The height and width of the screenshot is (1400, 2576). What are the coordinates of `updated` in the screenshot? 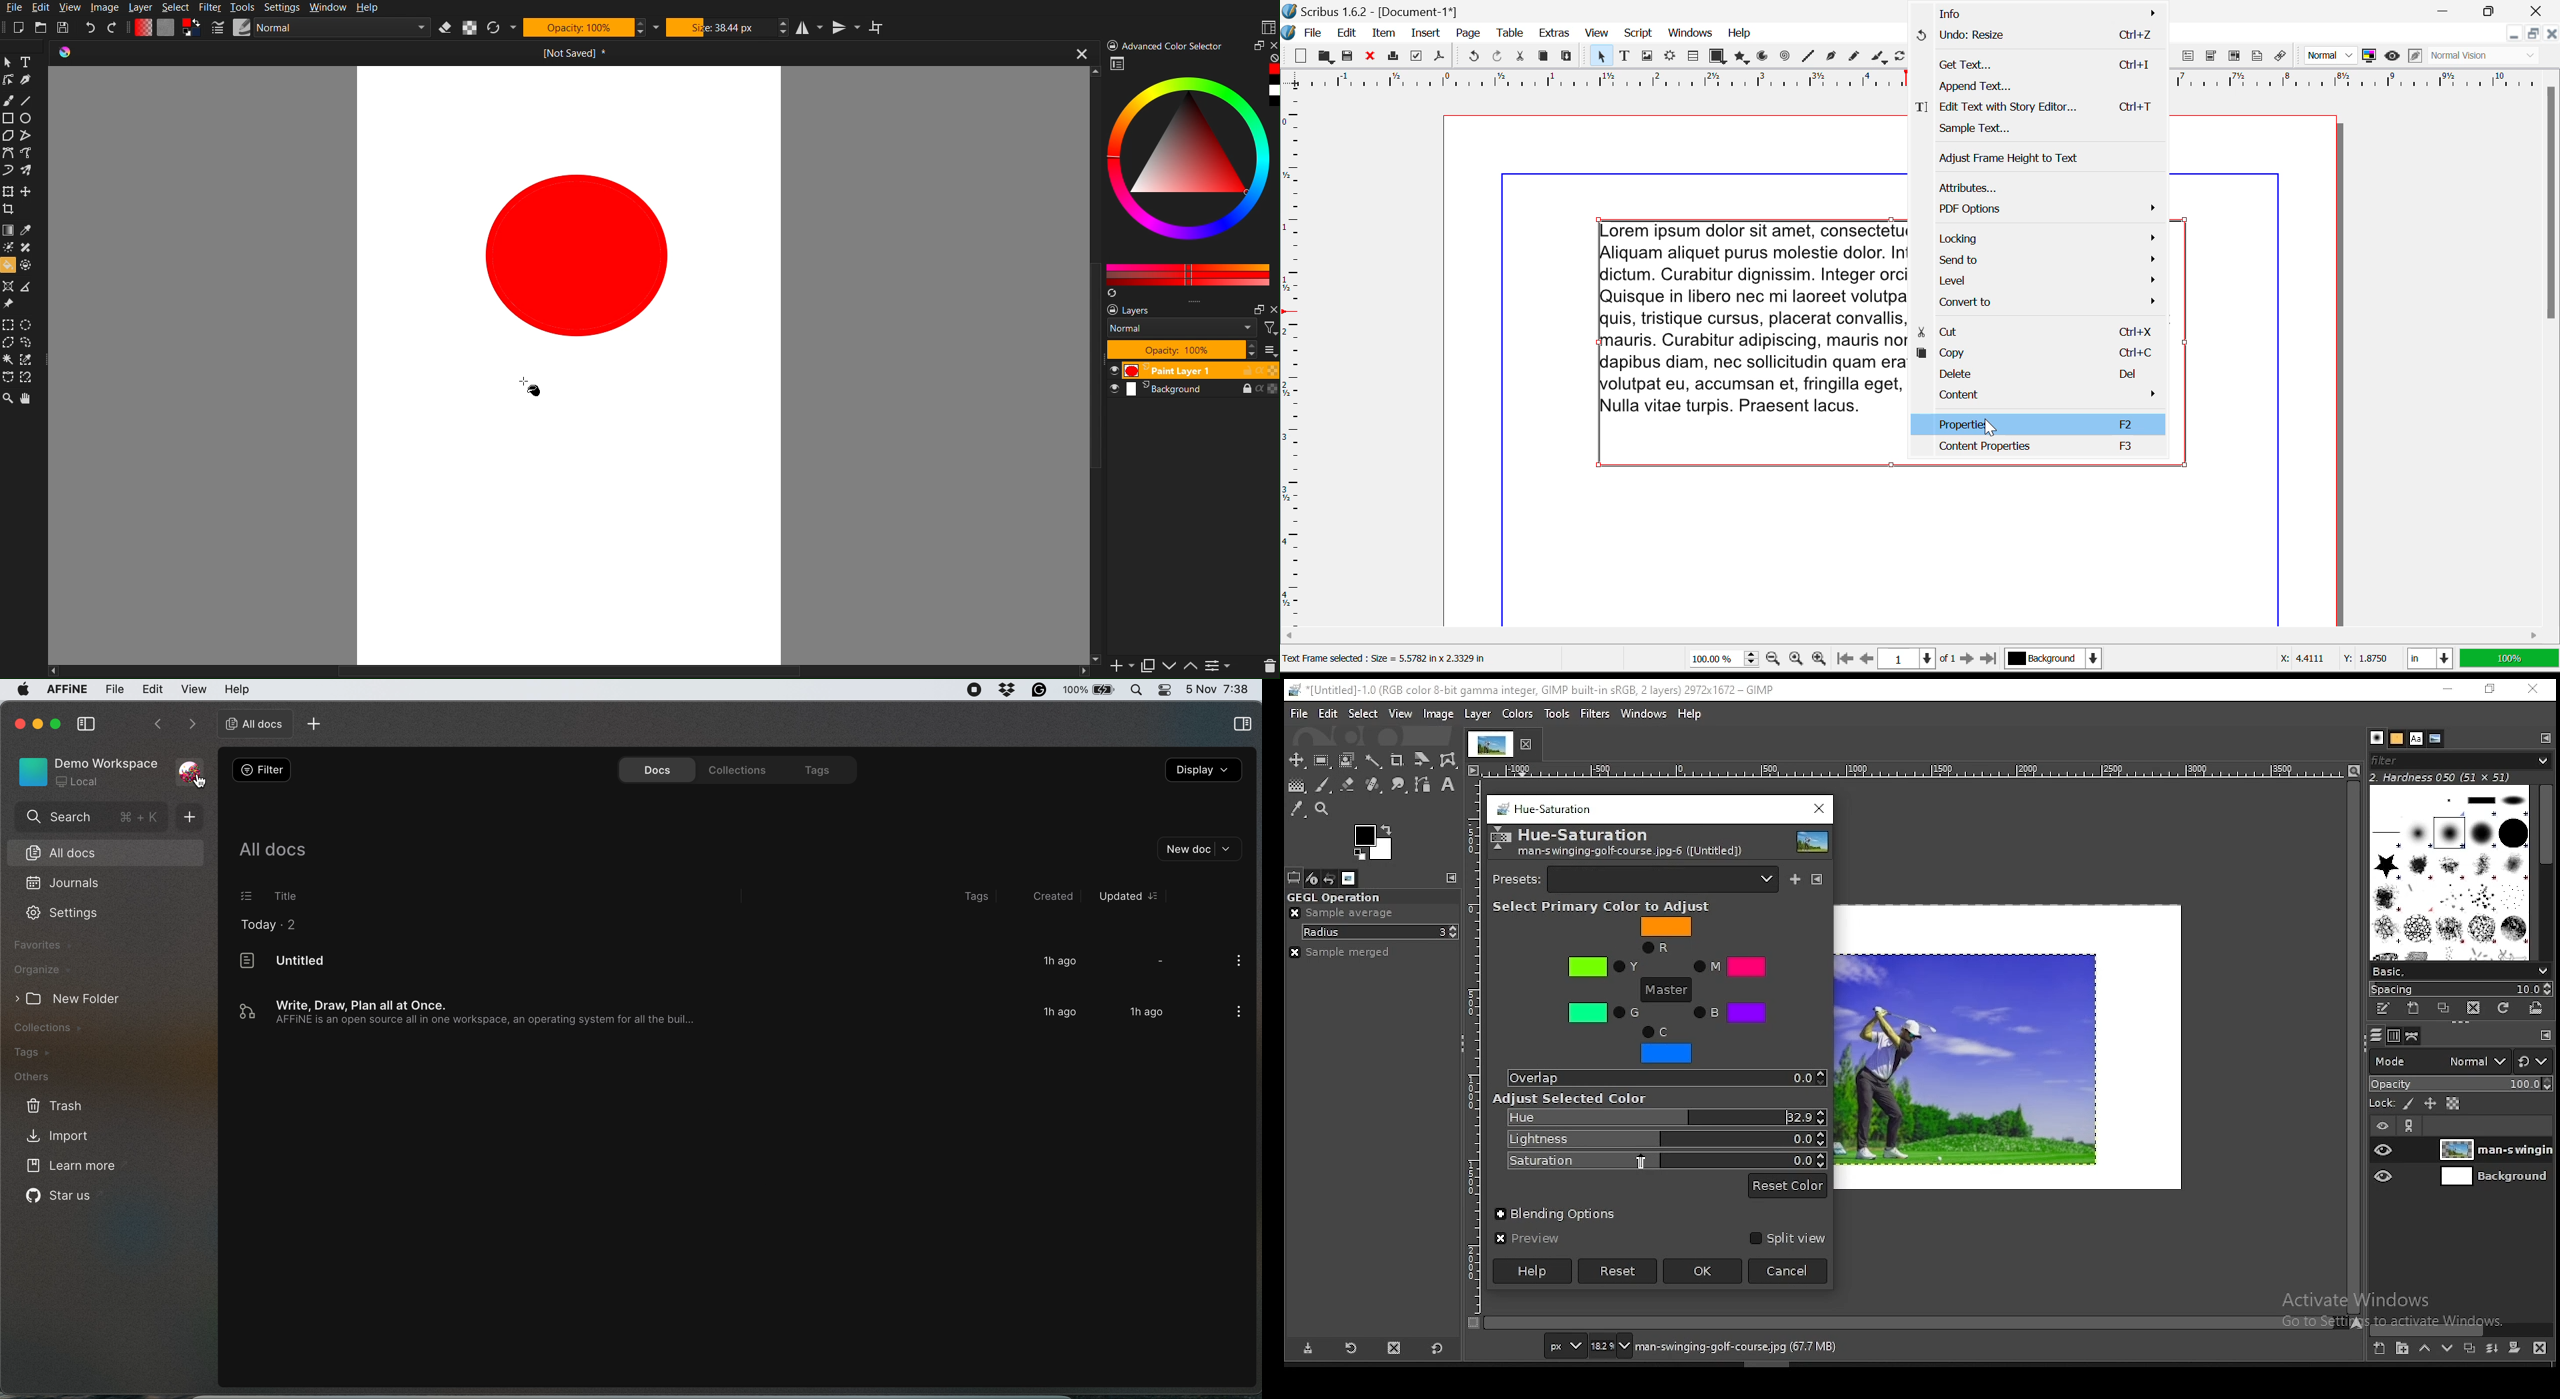 It's located at (1128, 896).